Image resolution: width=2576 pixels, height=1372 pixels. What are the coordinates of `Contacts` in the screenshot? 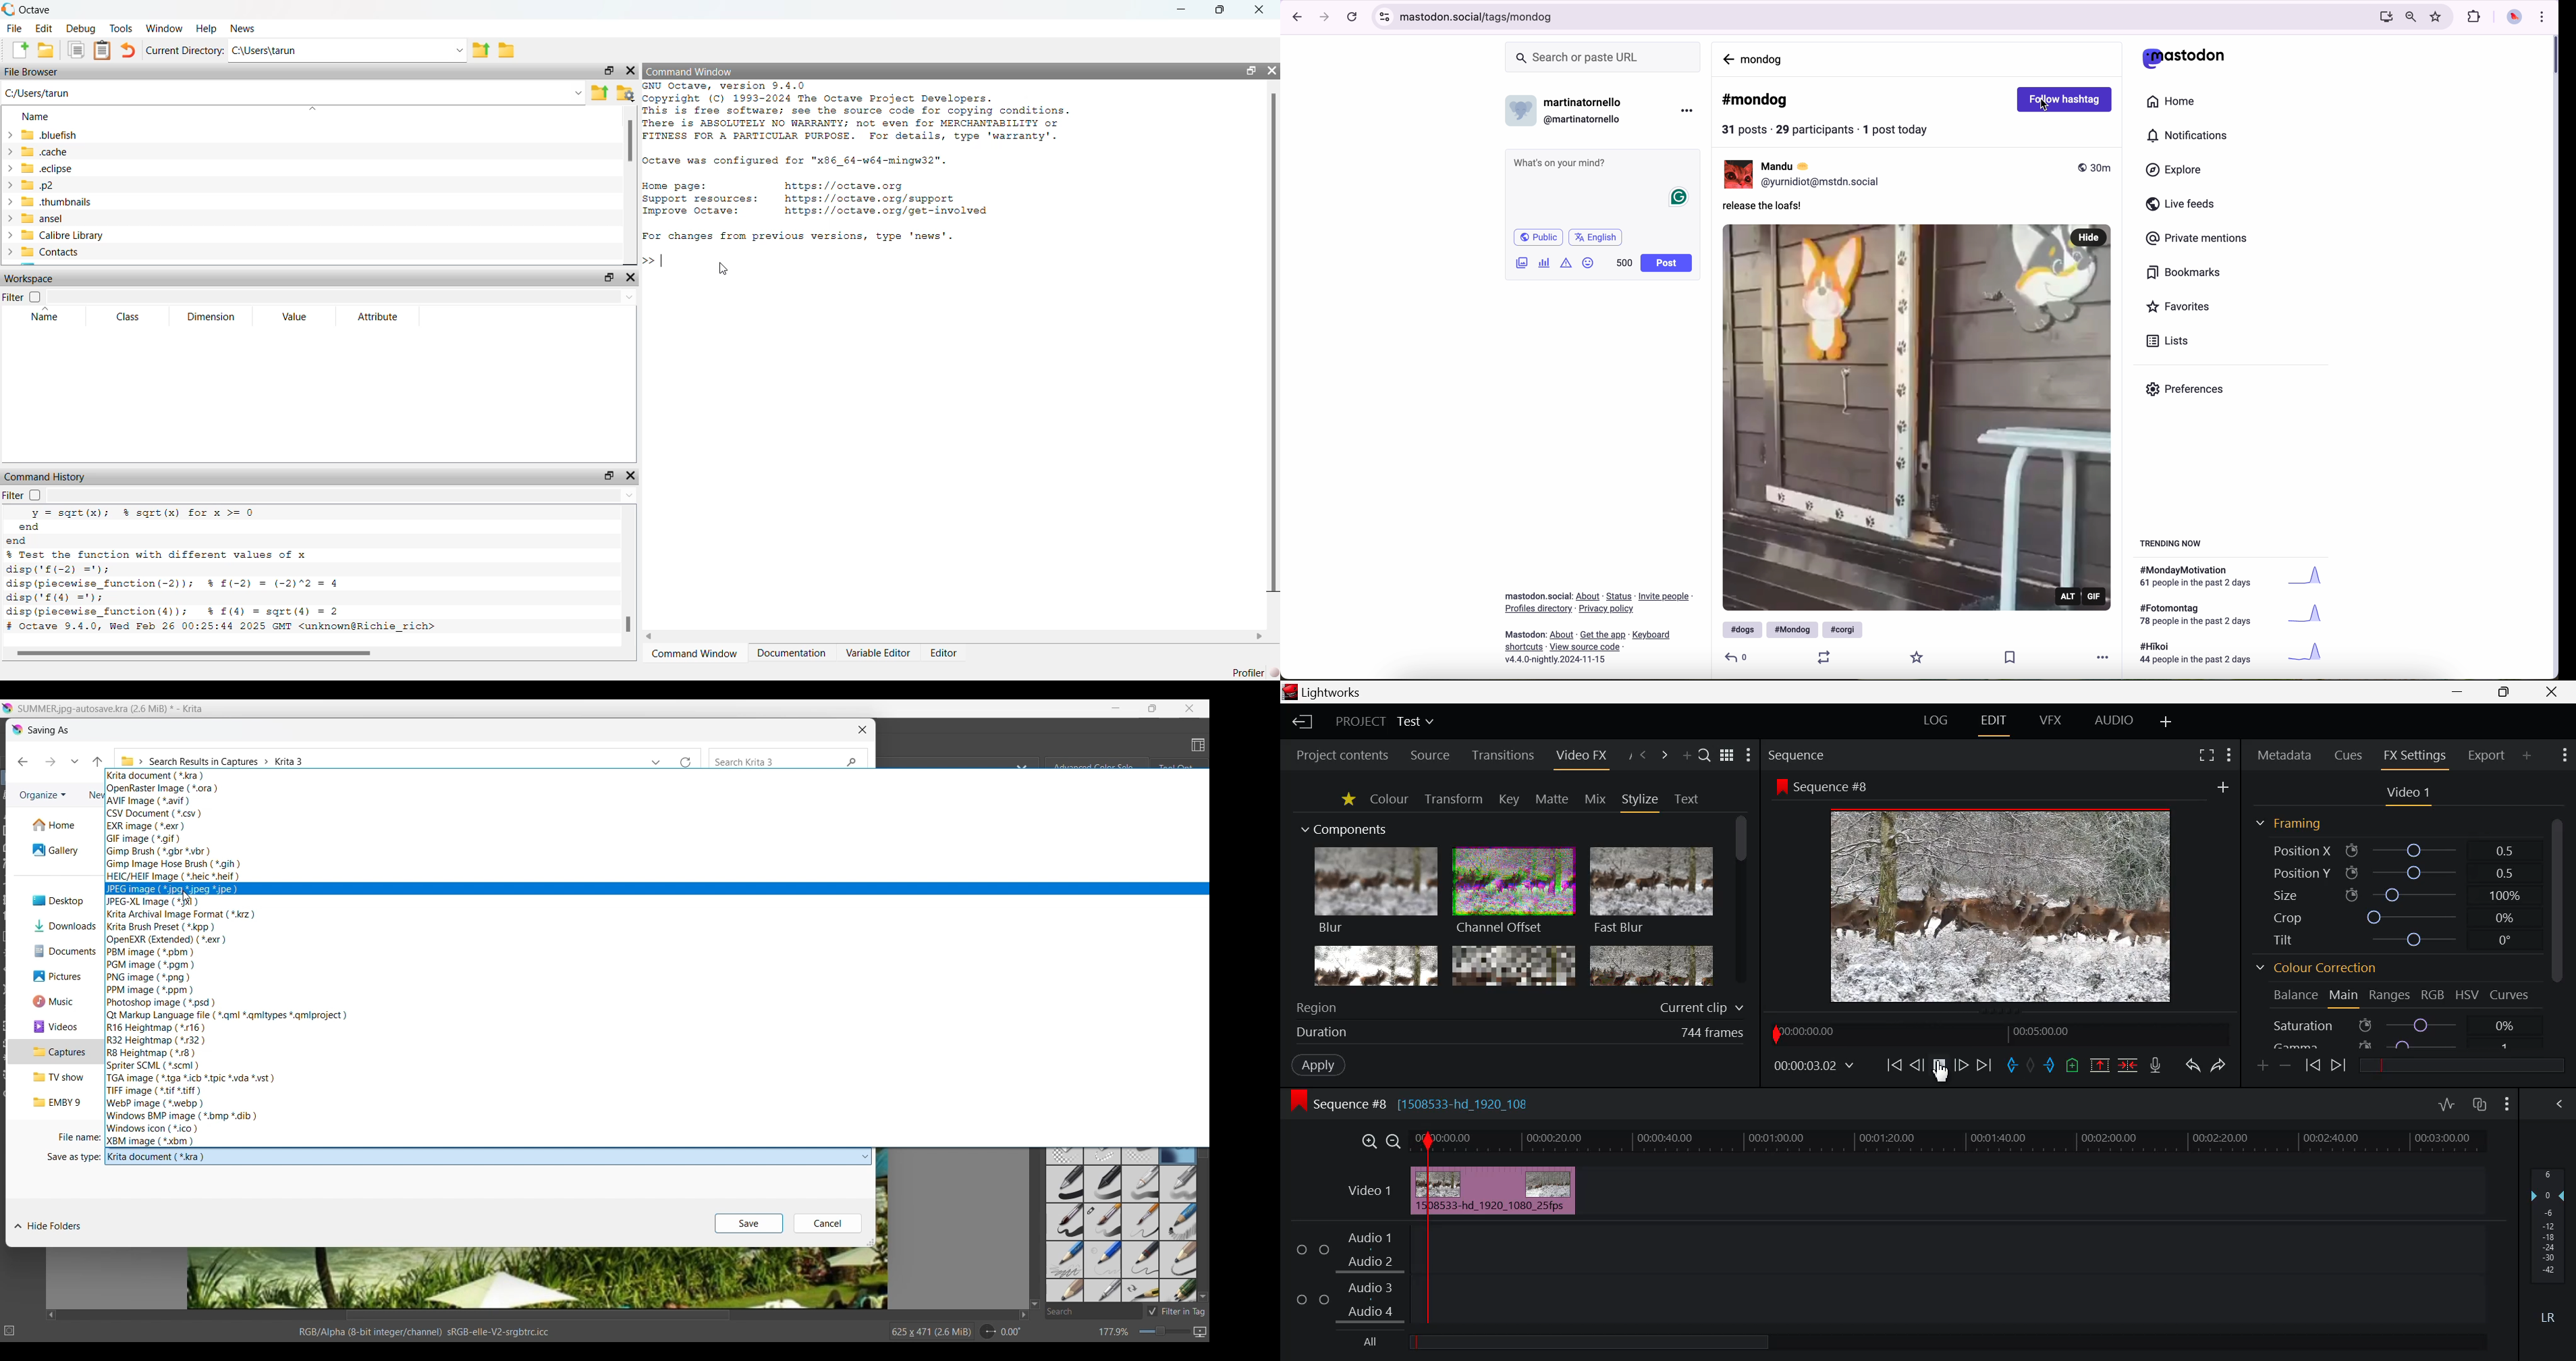 It's located at (48, 252).